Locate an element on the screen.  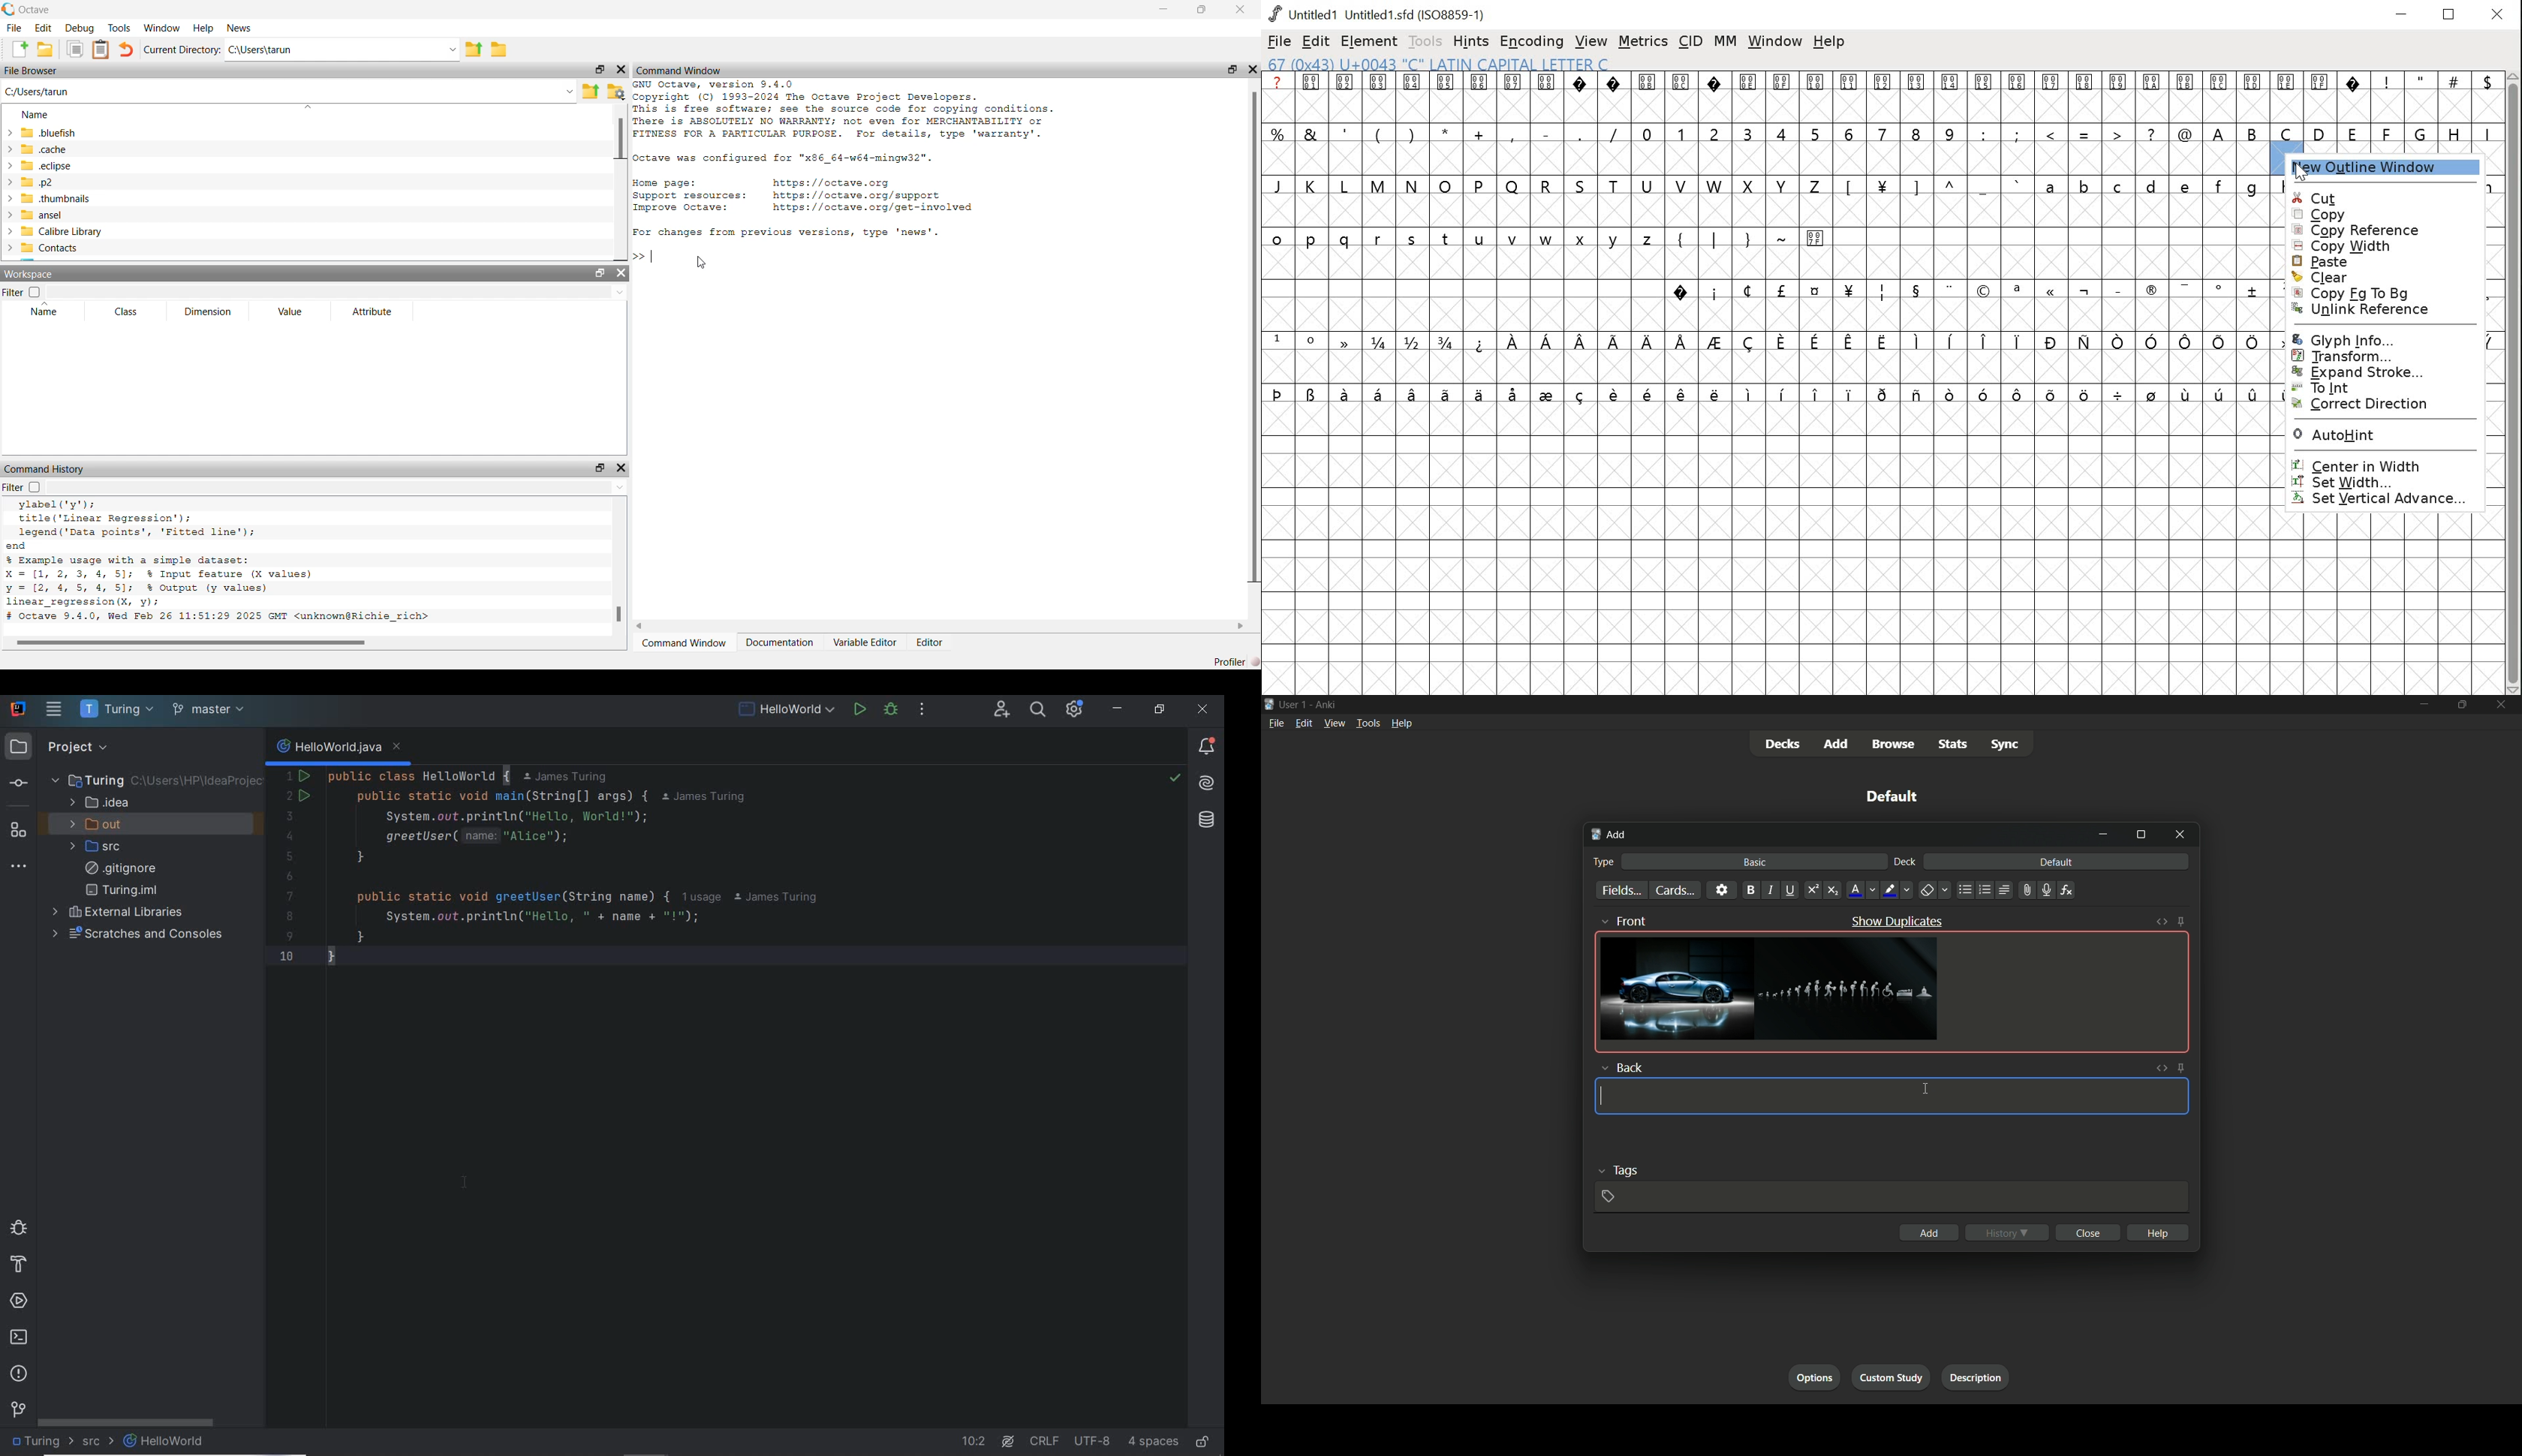
AI Assistant is located at coordinates (1010, 1441).